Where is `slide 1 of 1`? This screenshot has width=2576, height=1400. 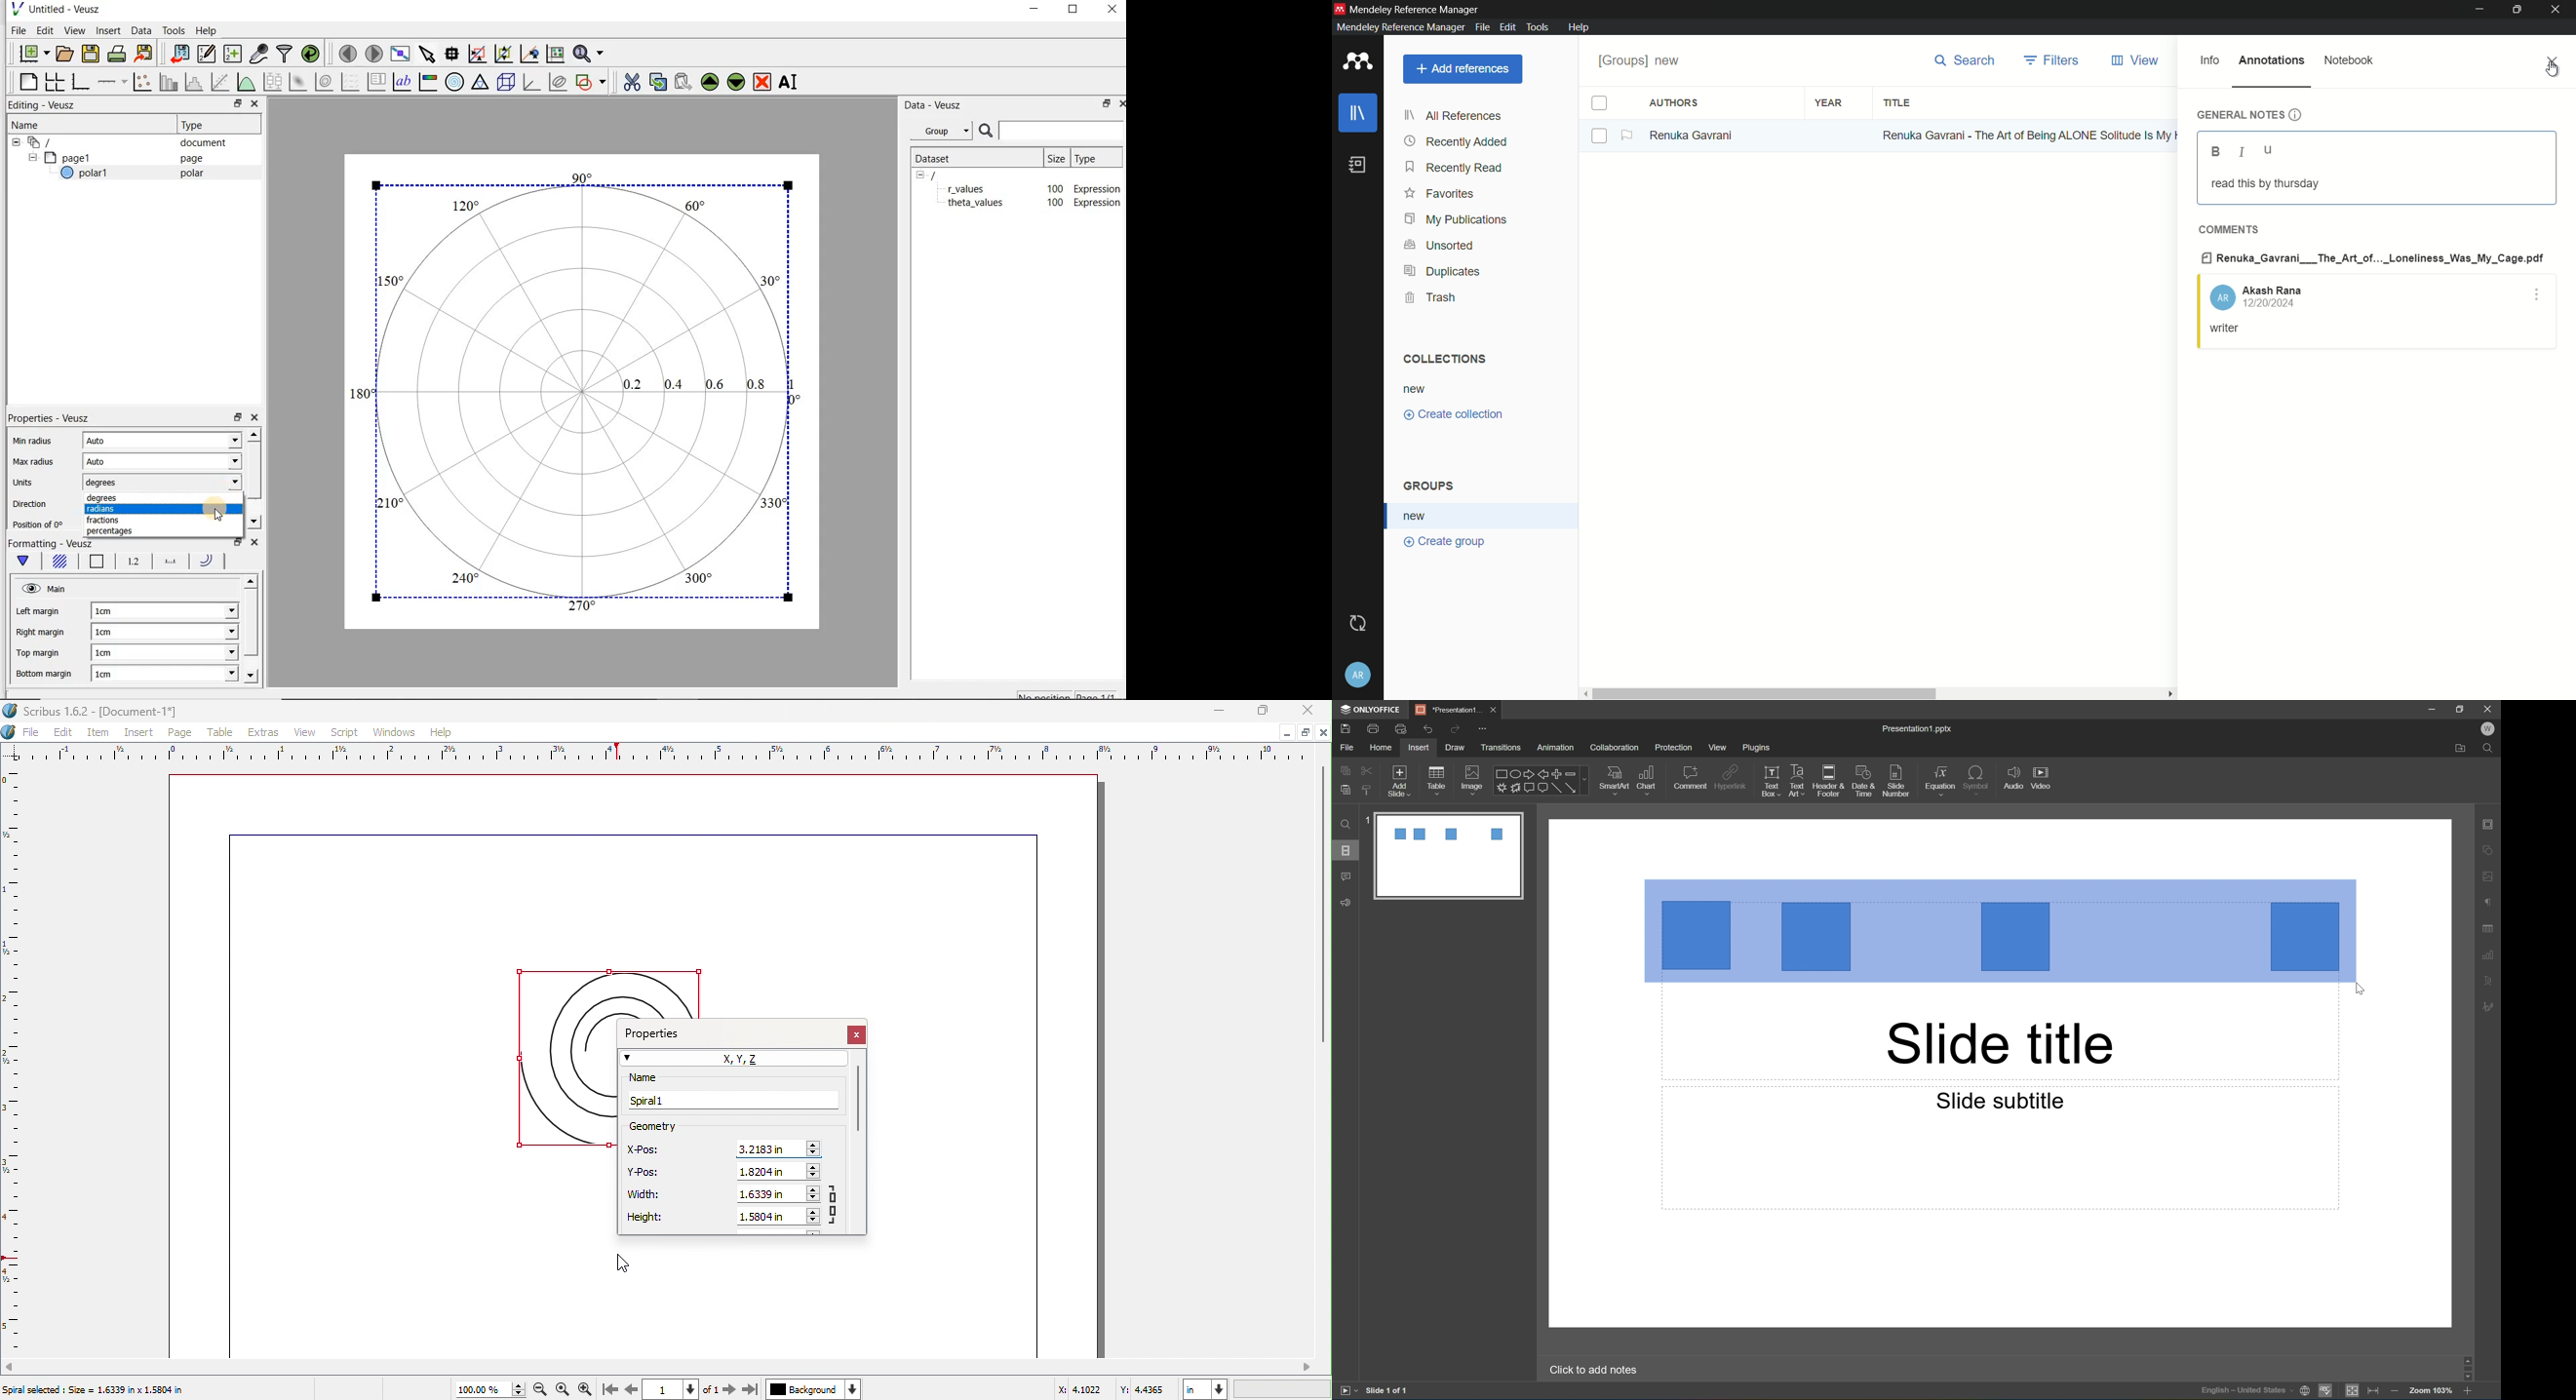 slide 1 of 1 is located at coordinates (1387, 1391).